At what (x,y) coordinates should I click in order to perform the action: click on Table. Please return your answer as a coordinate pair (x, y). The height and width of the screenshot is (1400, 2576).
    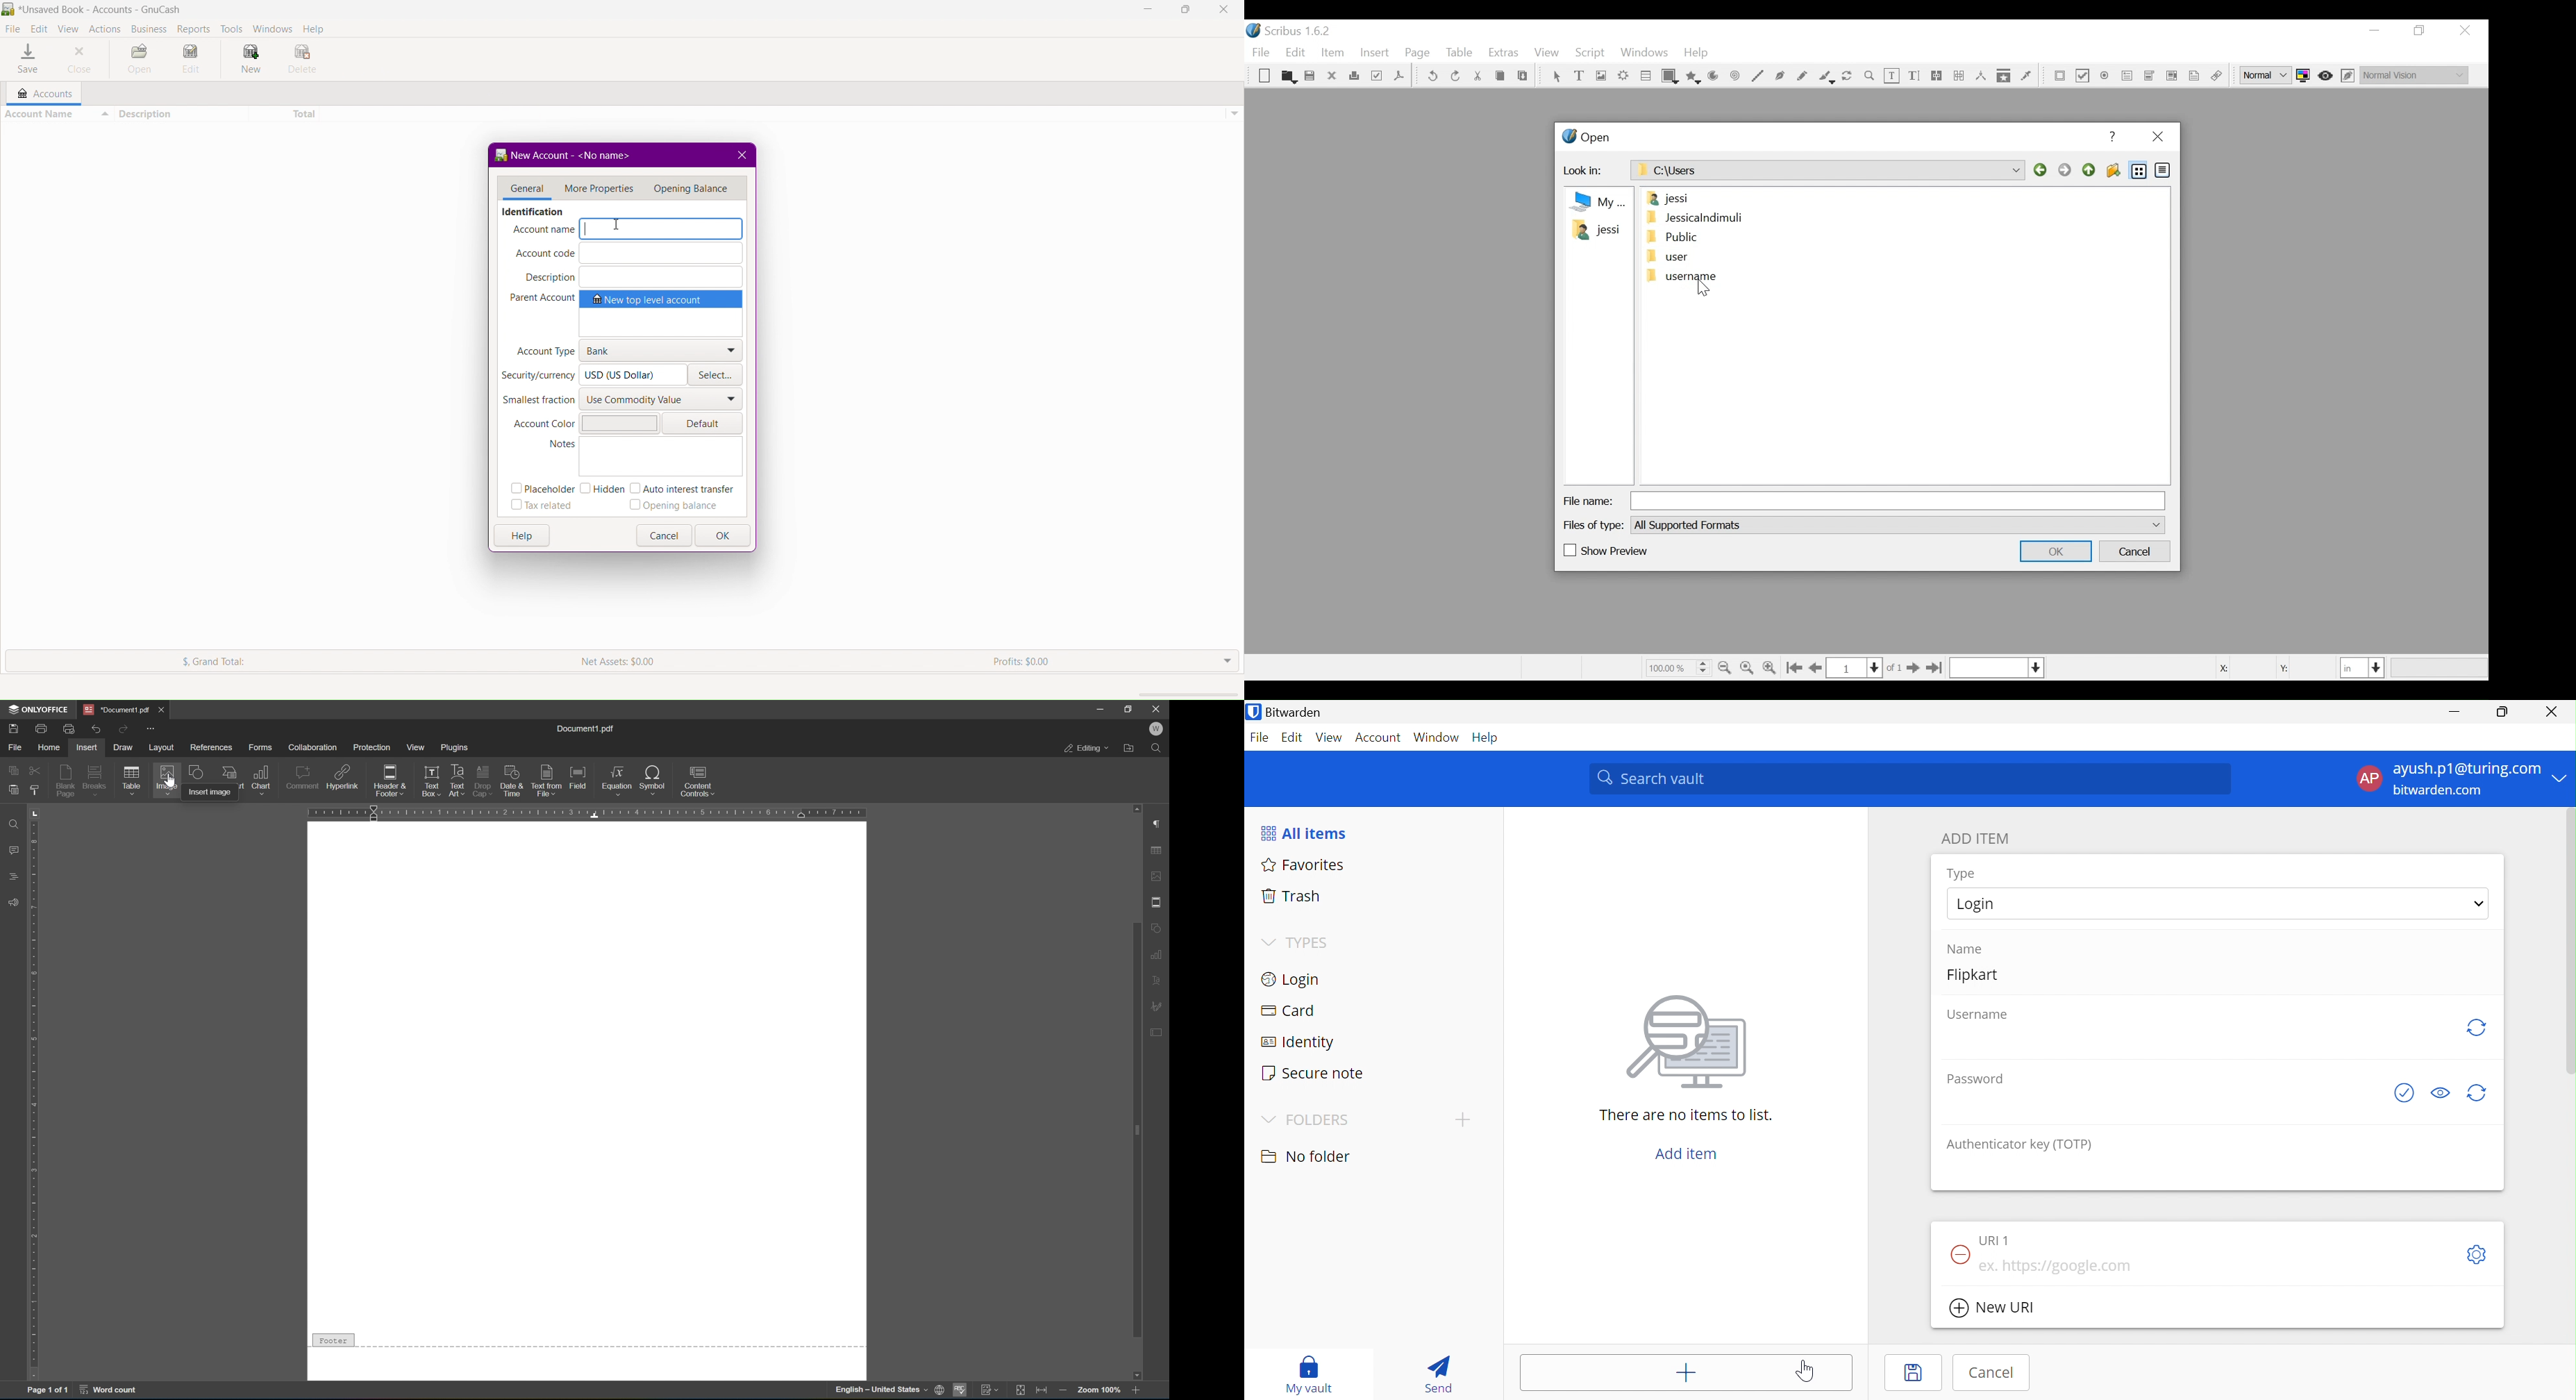
    Looking at the image, I should click on (1646, 77).